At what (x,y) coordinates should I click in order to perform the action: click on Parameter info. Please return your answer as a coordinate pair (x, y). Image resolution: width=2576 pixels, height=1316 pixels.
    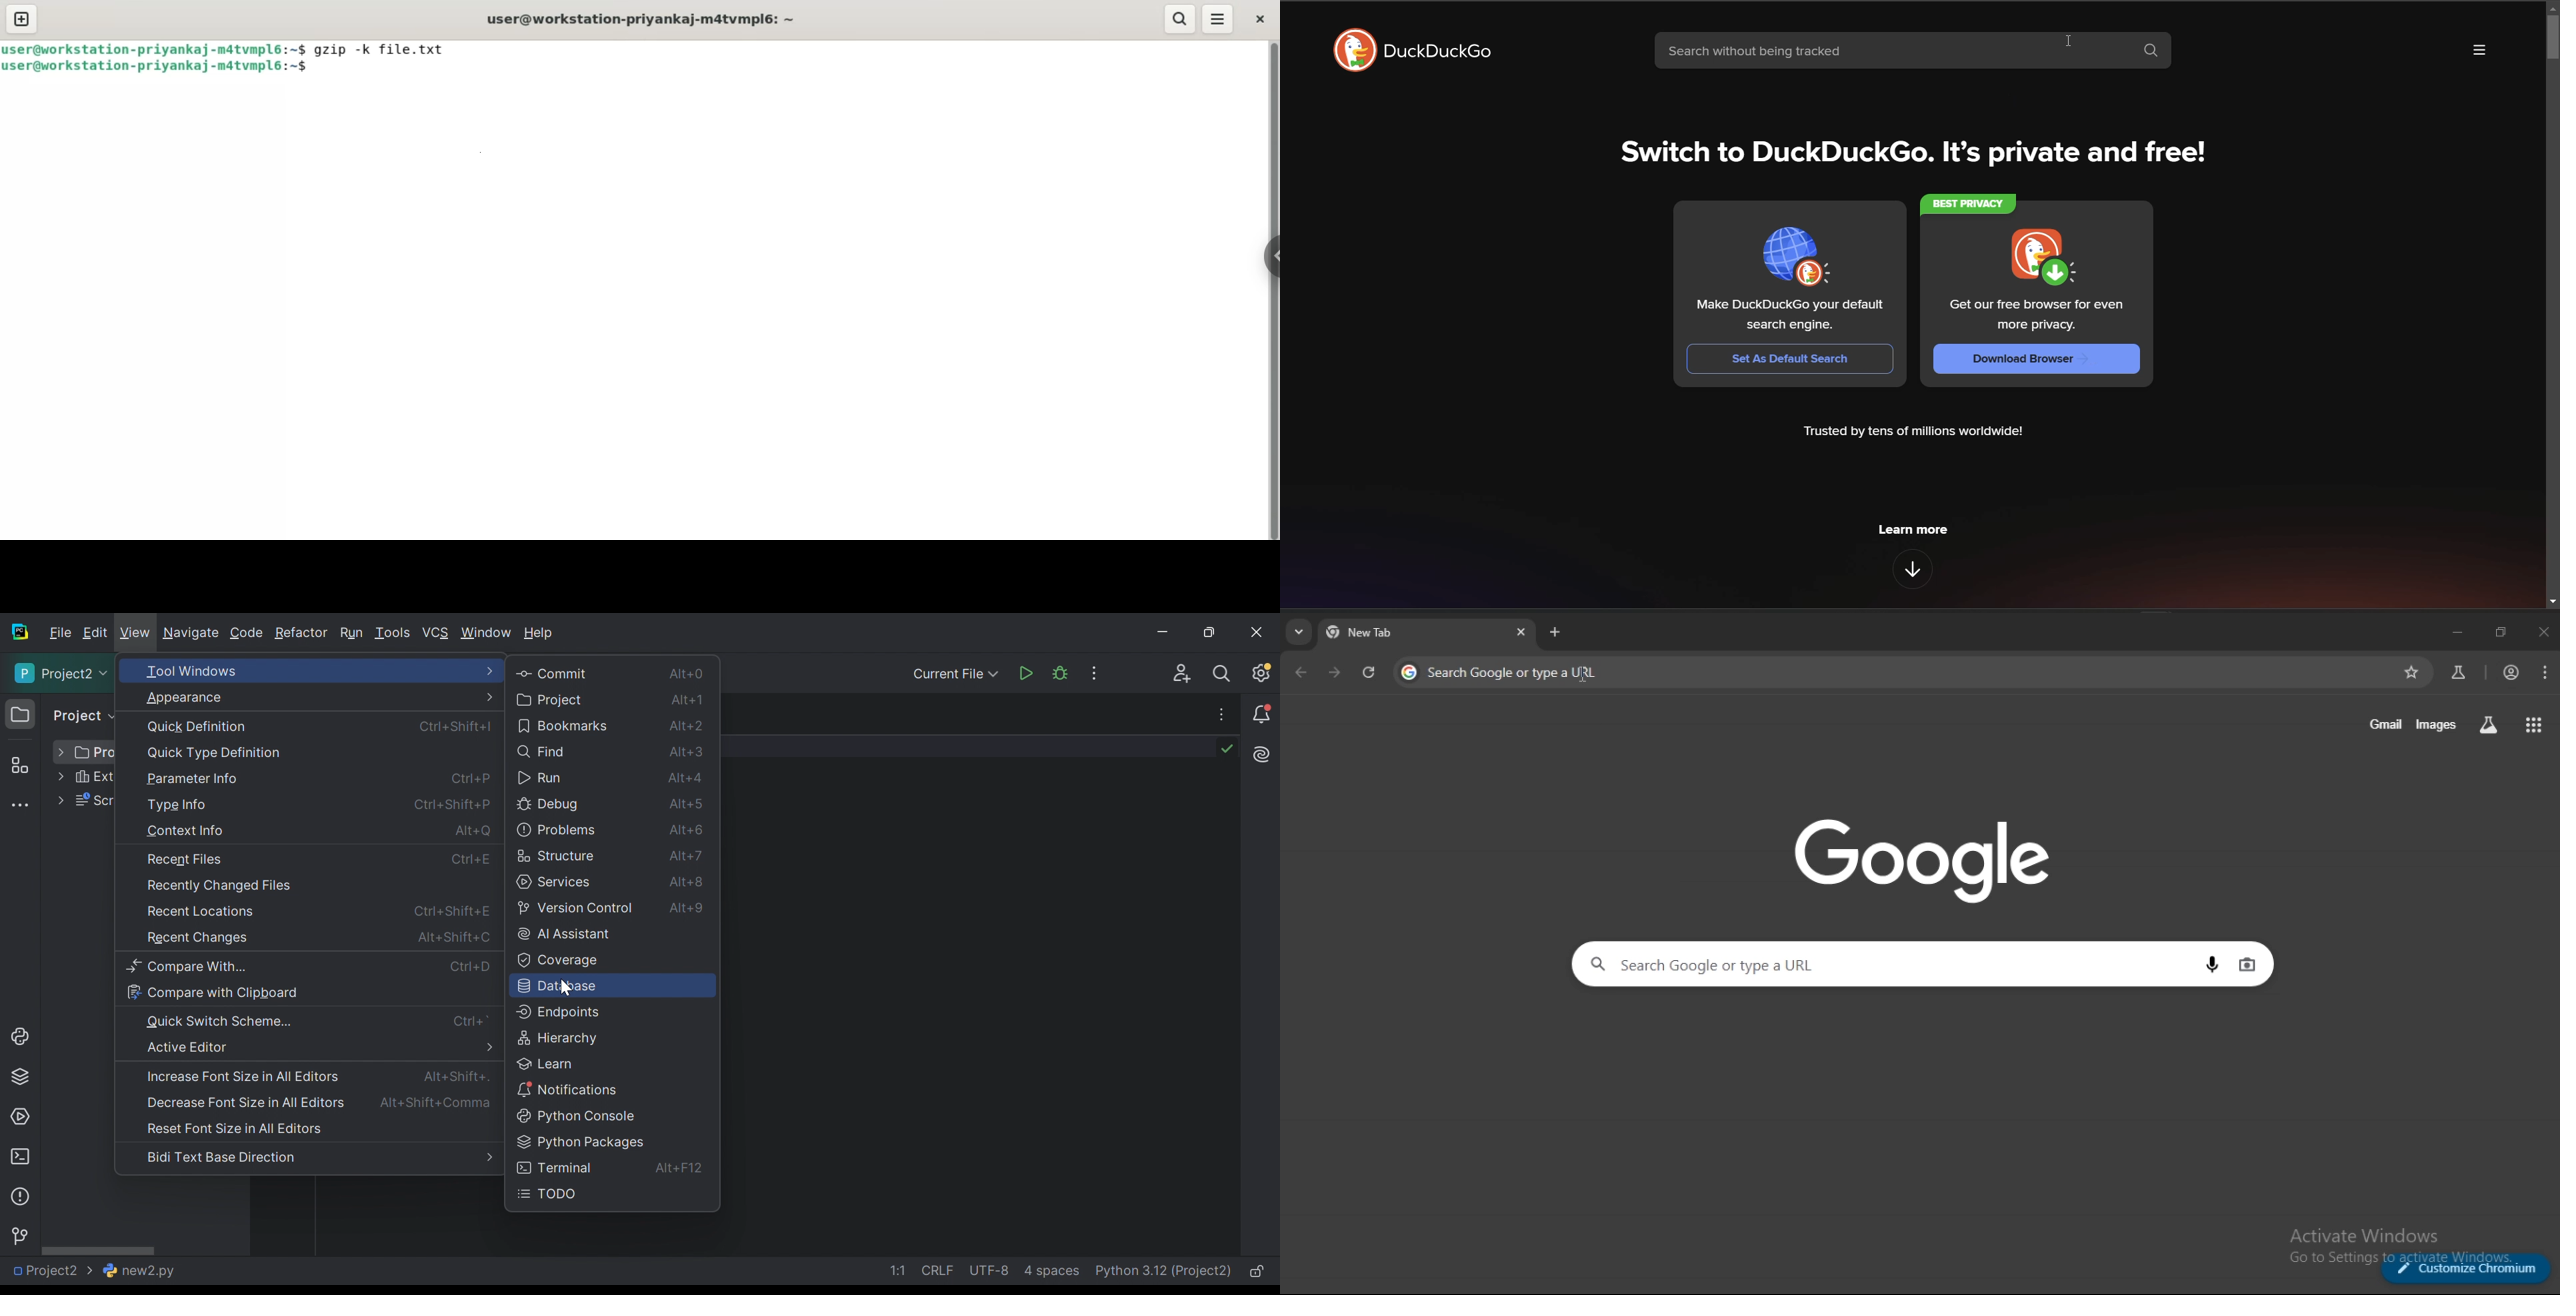
    Looking at the image, I should click on (195, 779).